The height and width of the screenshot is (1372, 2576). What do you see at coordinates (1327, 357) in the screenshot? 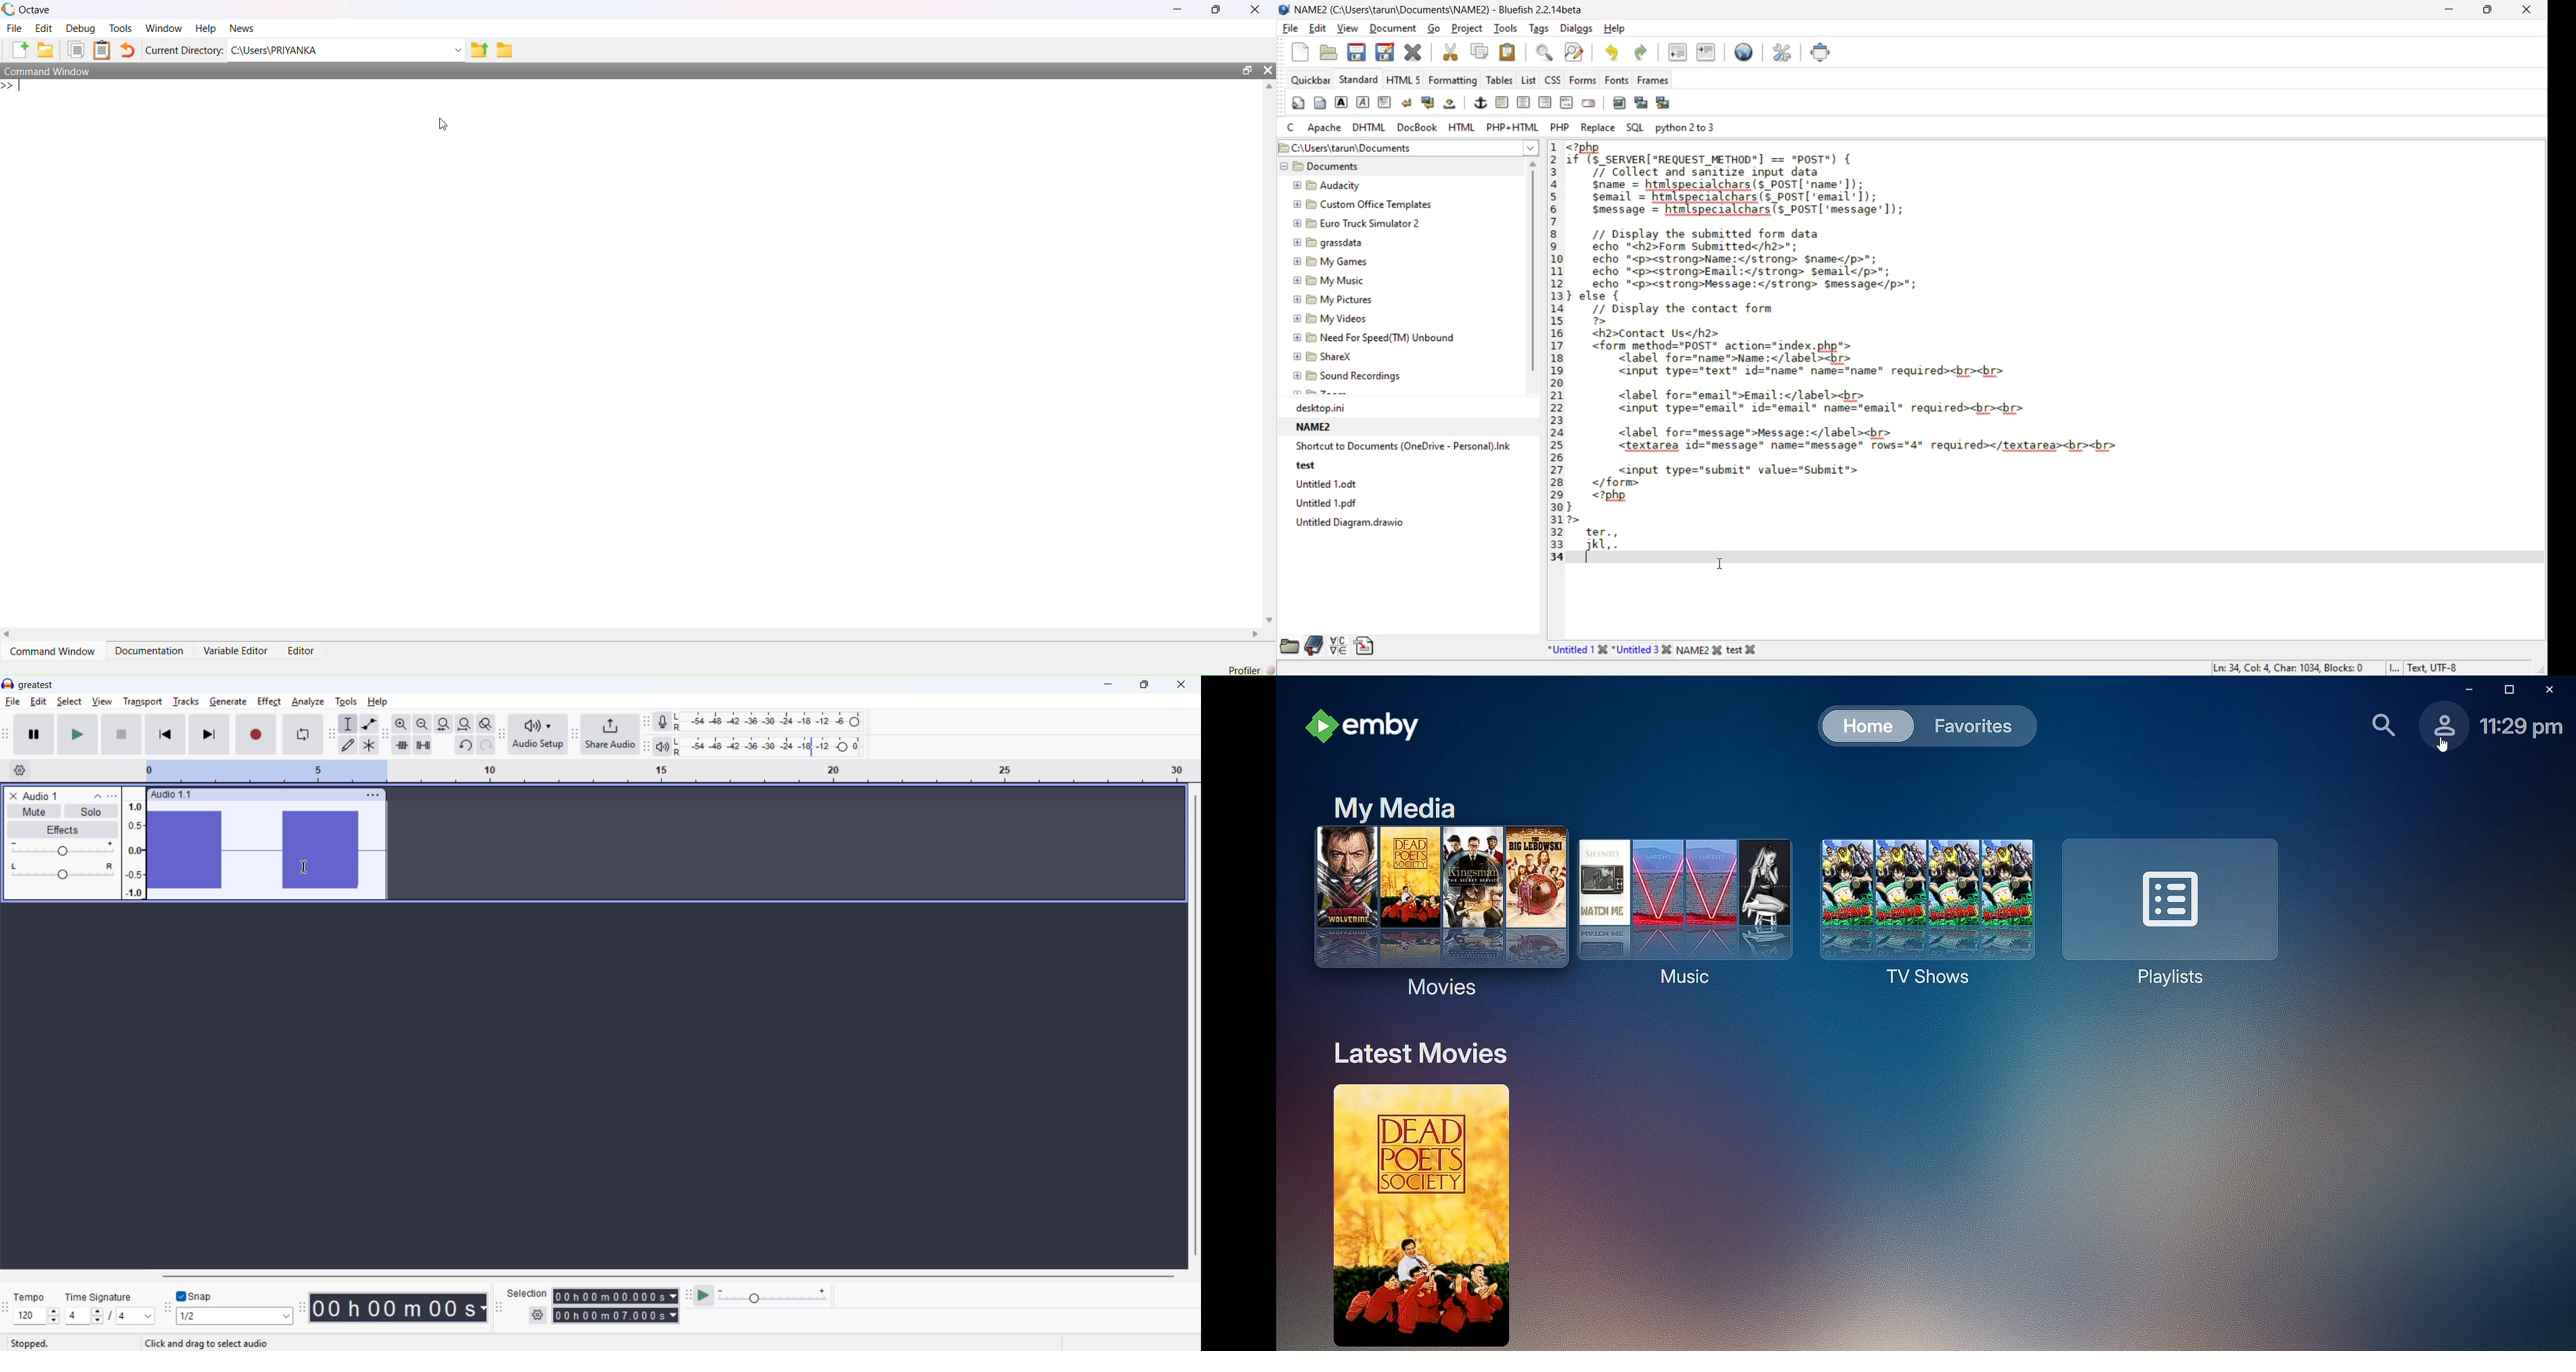
I see `ShareX.` at bounding box center [1327, 357].